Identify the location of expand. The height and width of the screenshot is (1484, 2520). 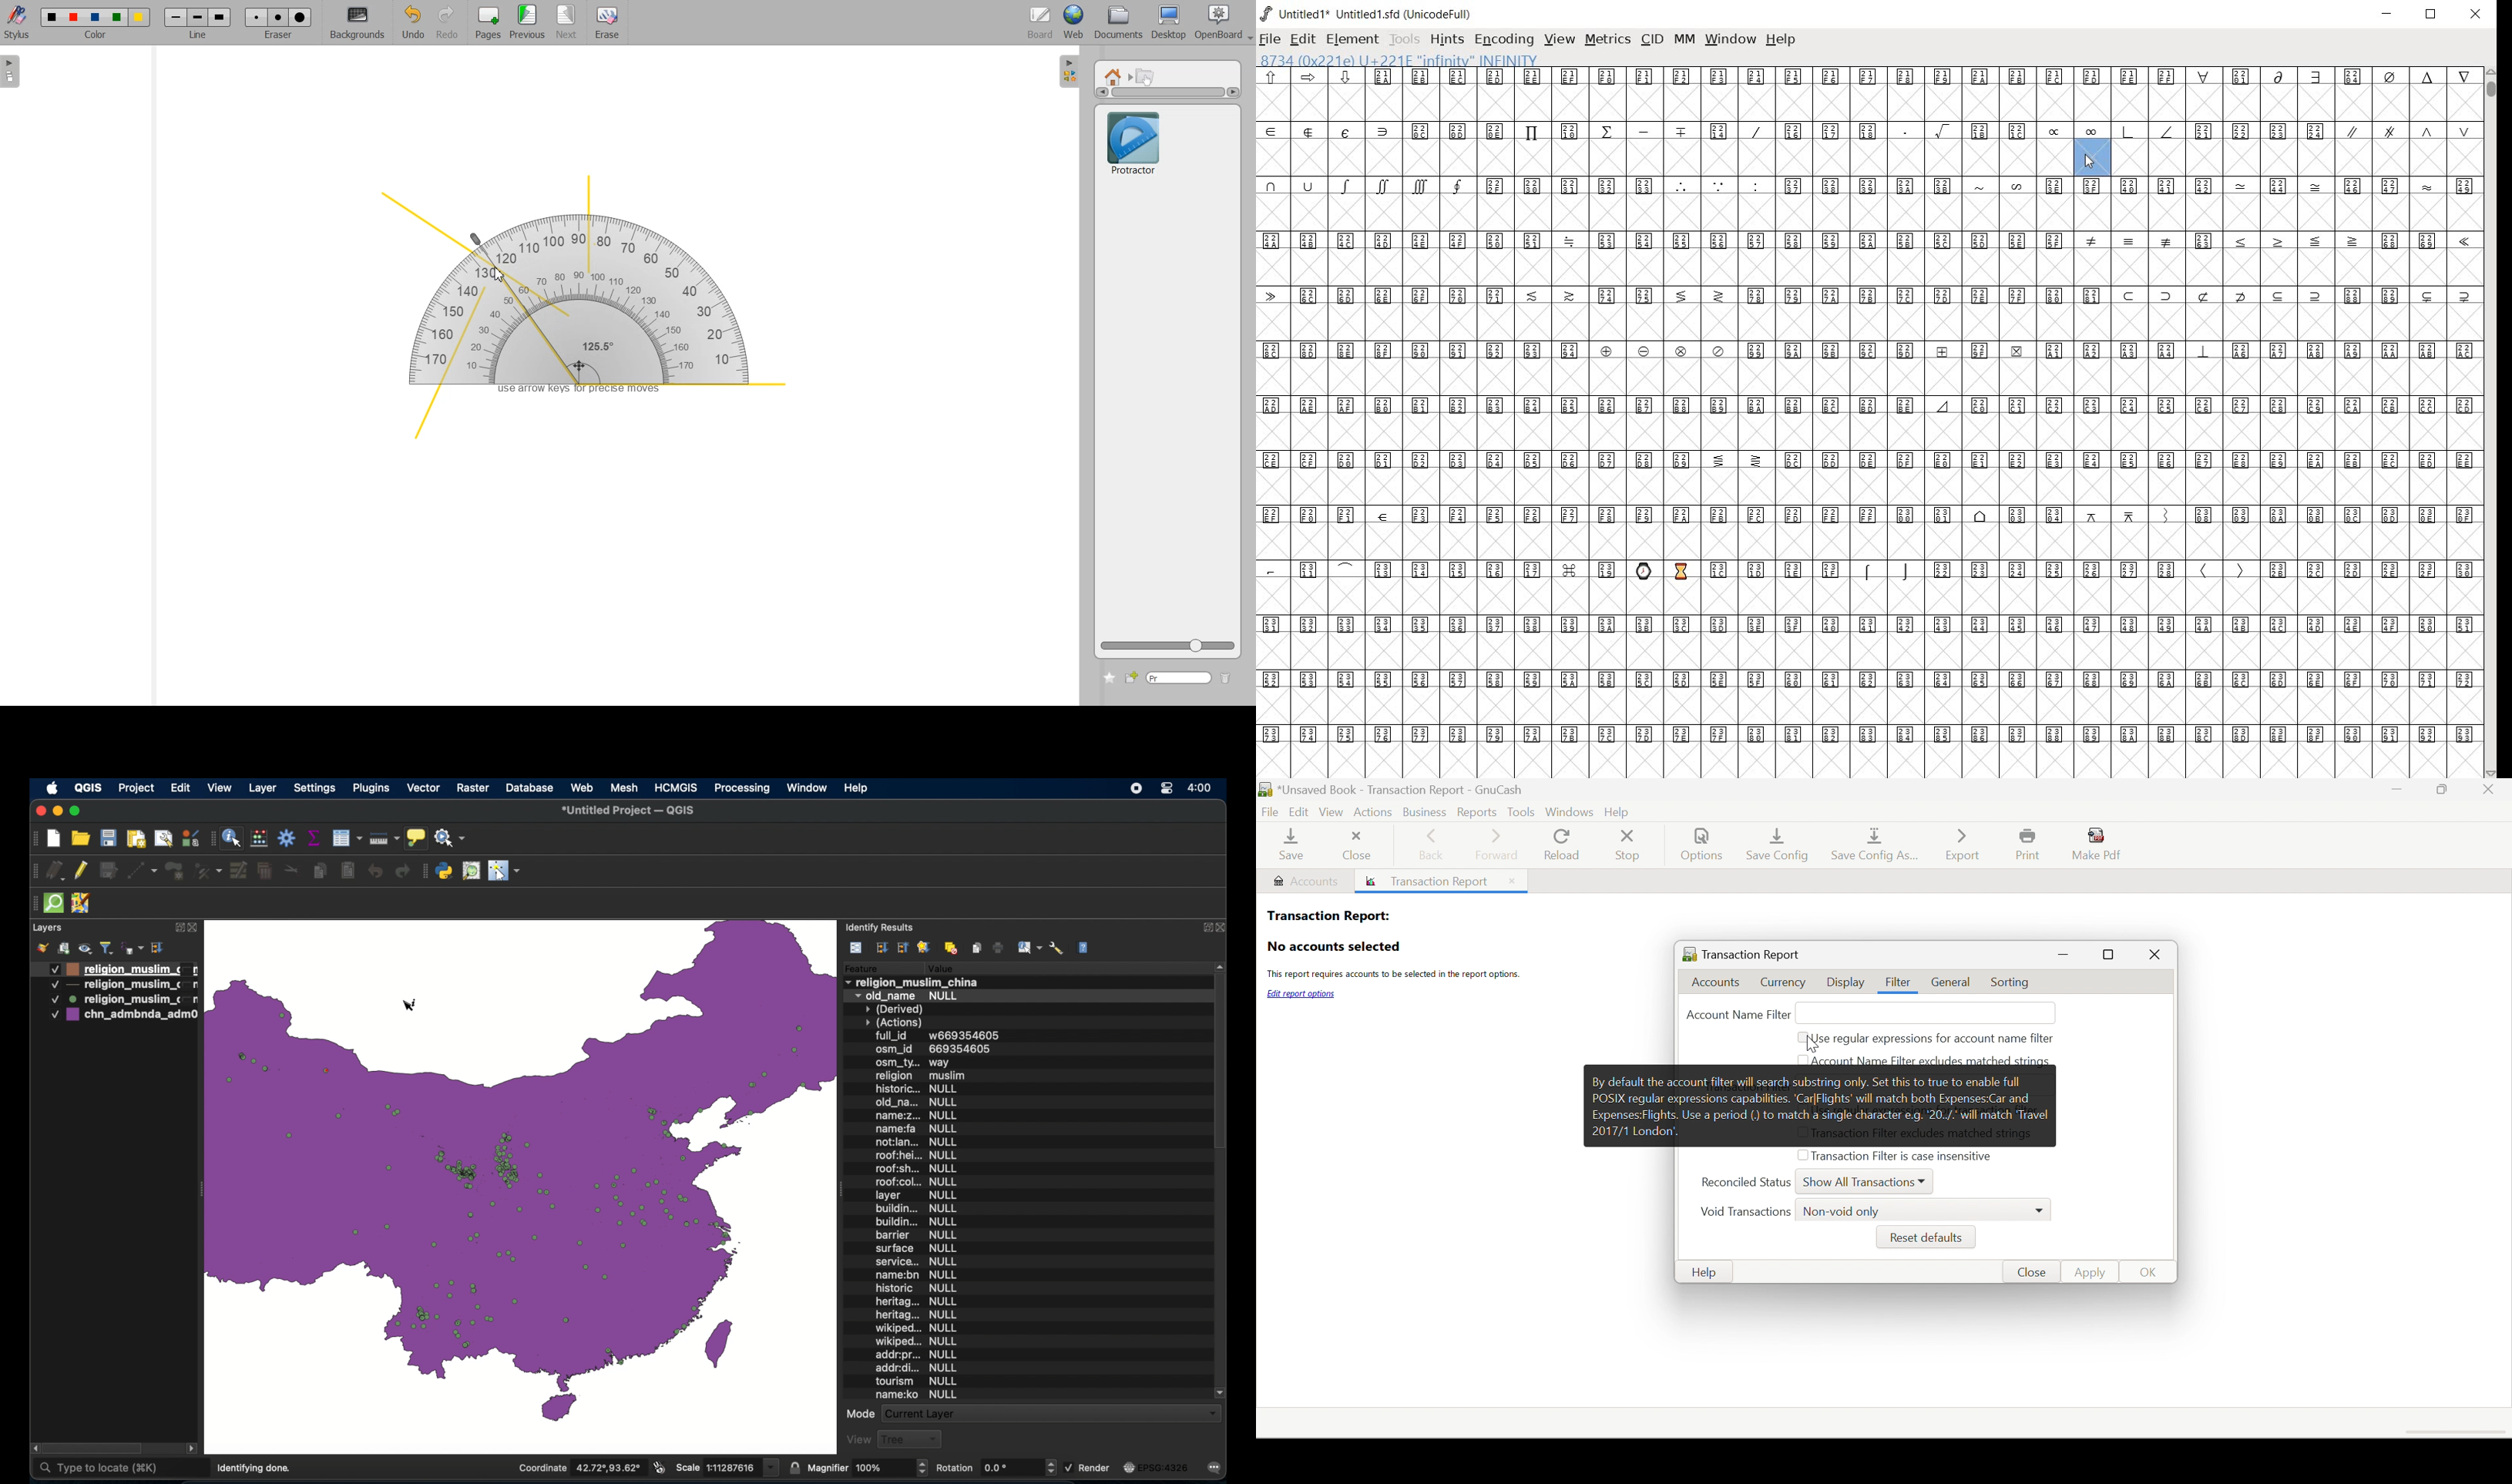
(177, 929).